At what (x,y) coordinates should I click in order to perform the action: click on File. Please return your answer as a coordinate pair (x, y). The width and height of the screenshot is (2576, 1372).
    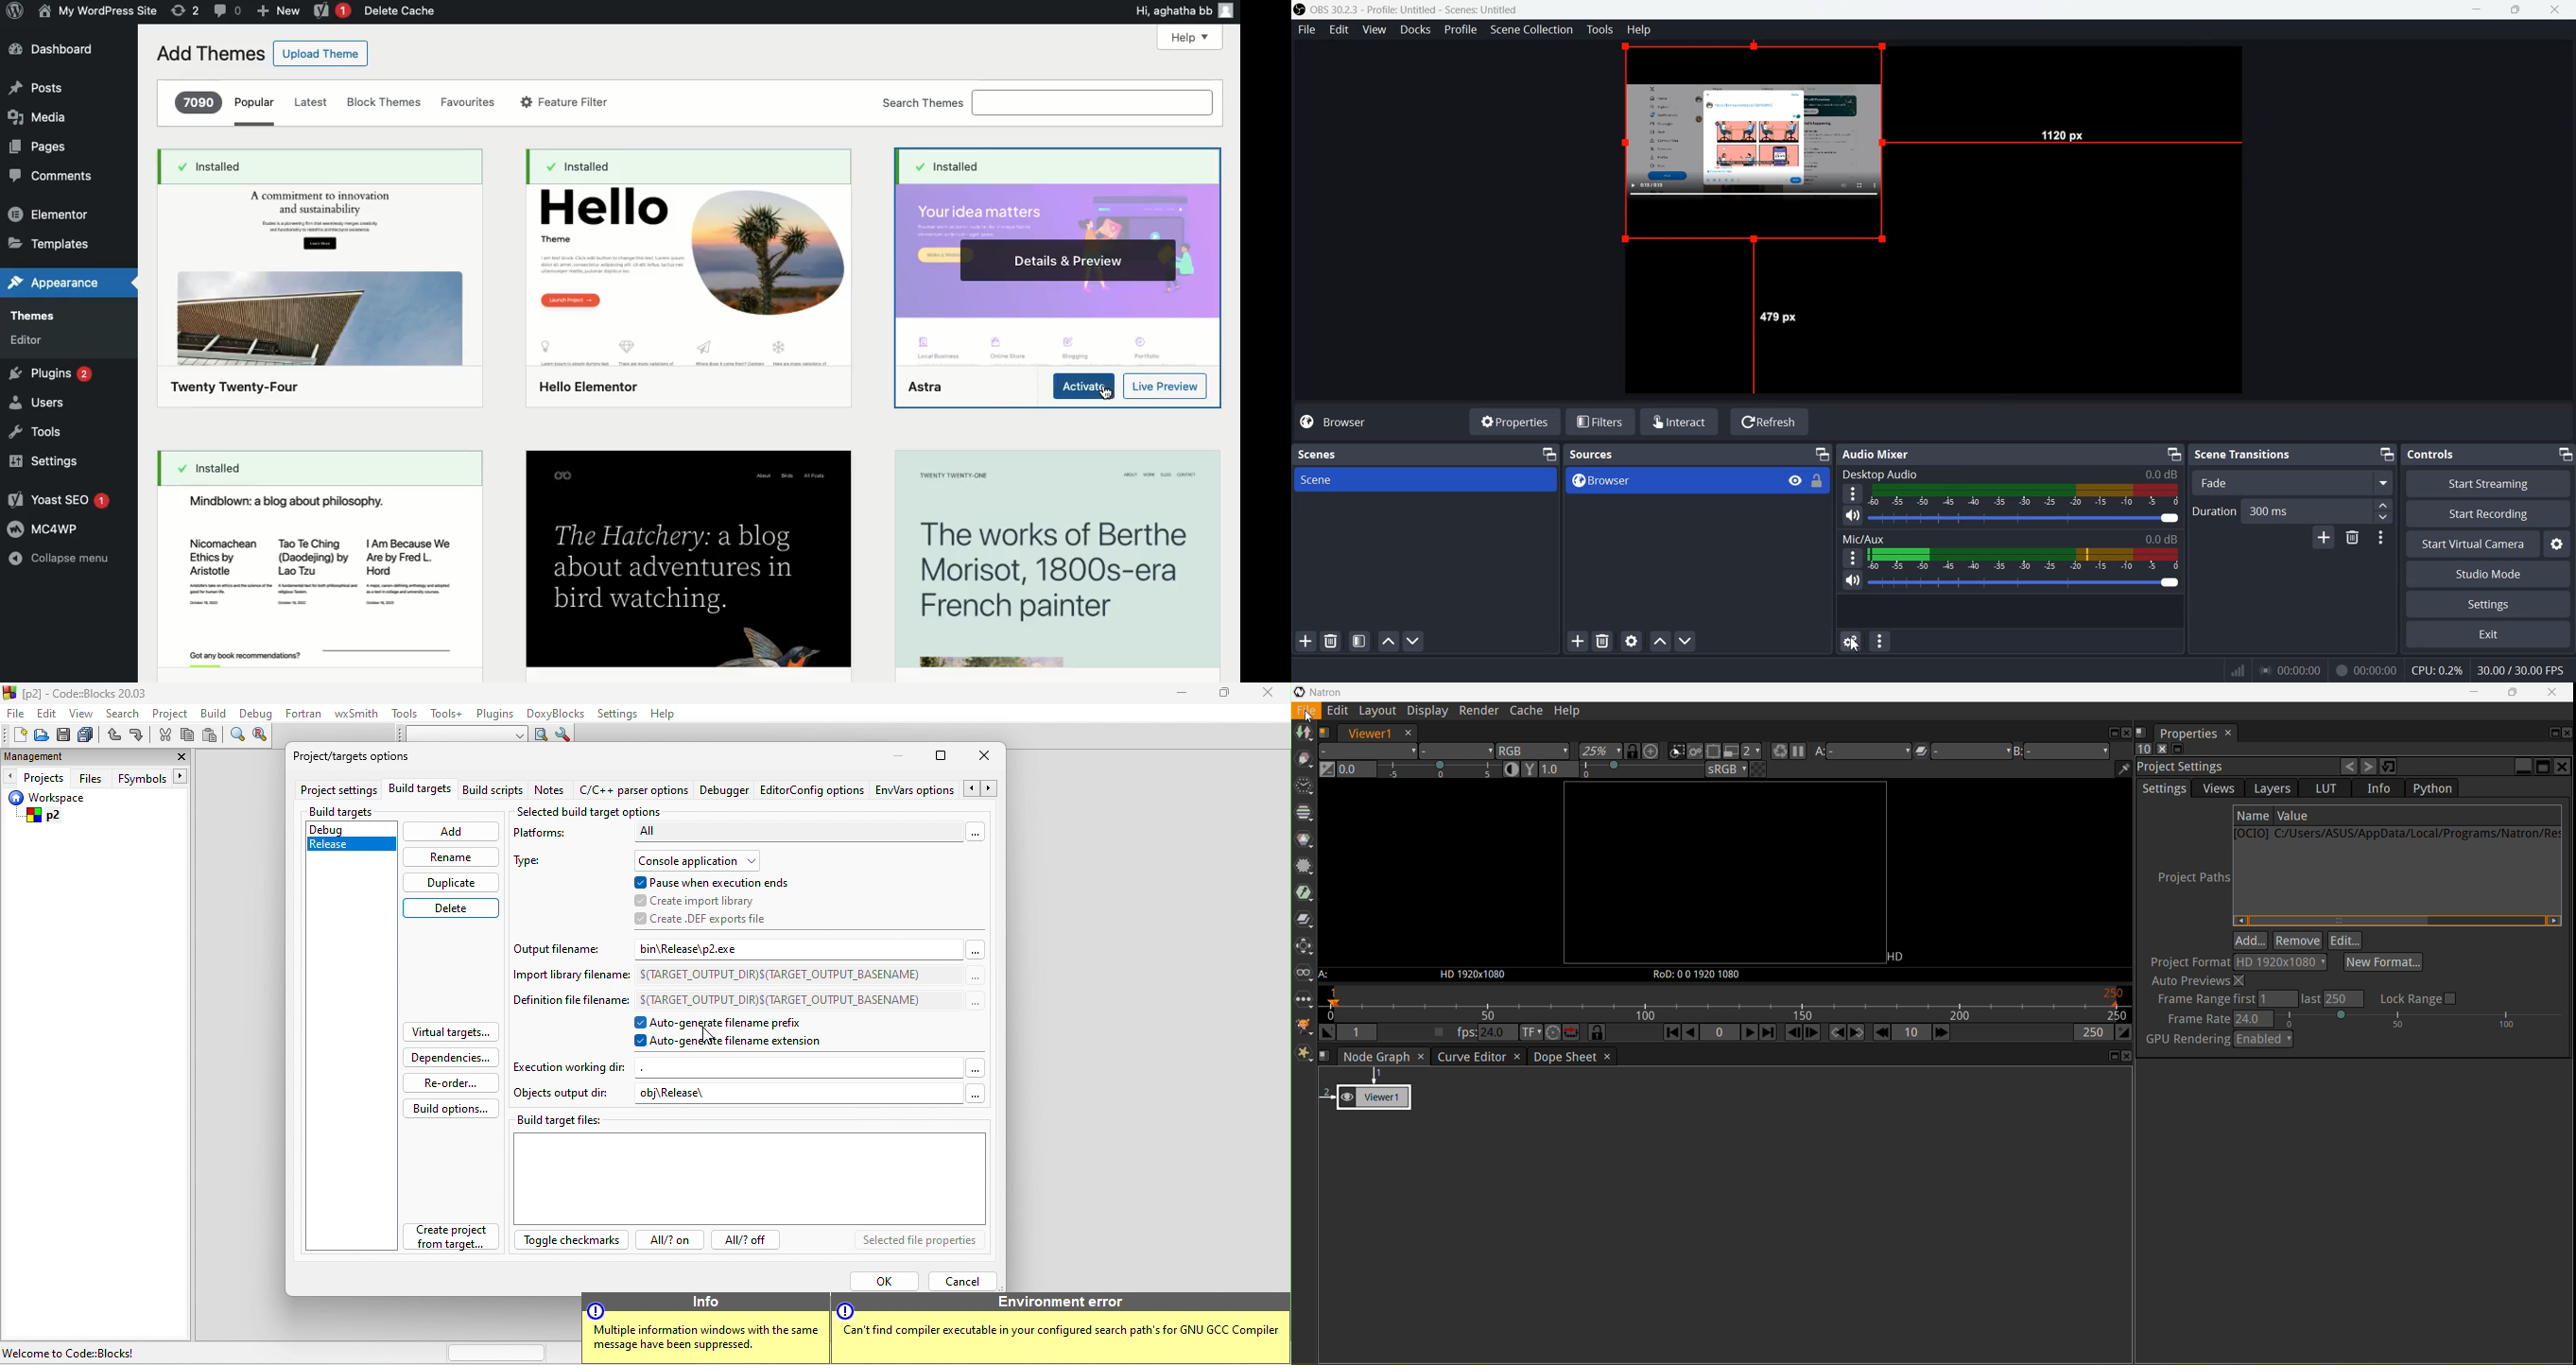
    Looking at the image, I should click on (1307, 30).